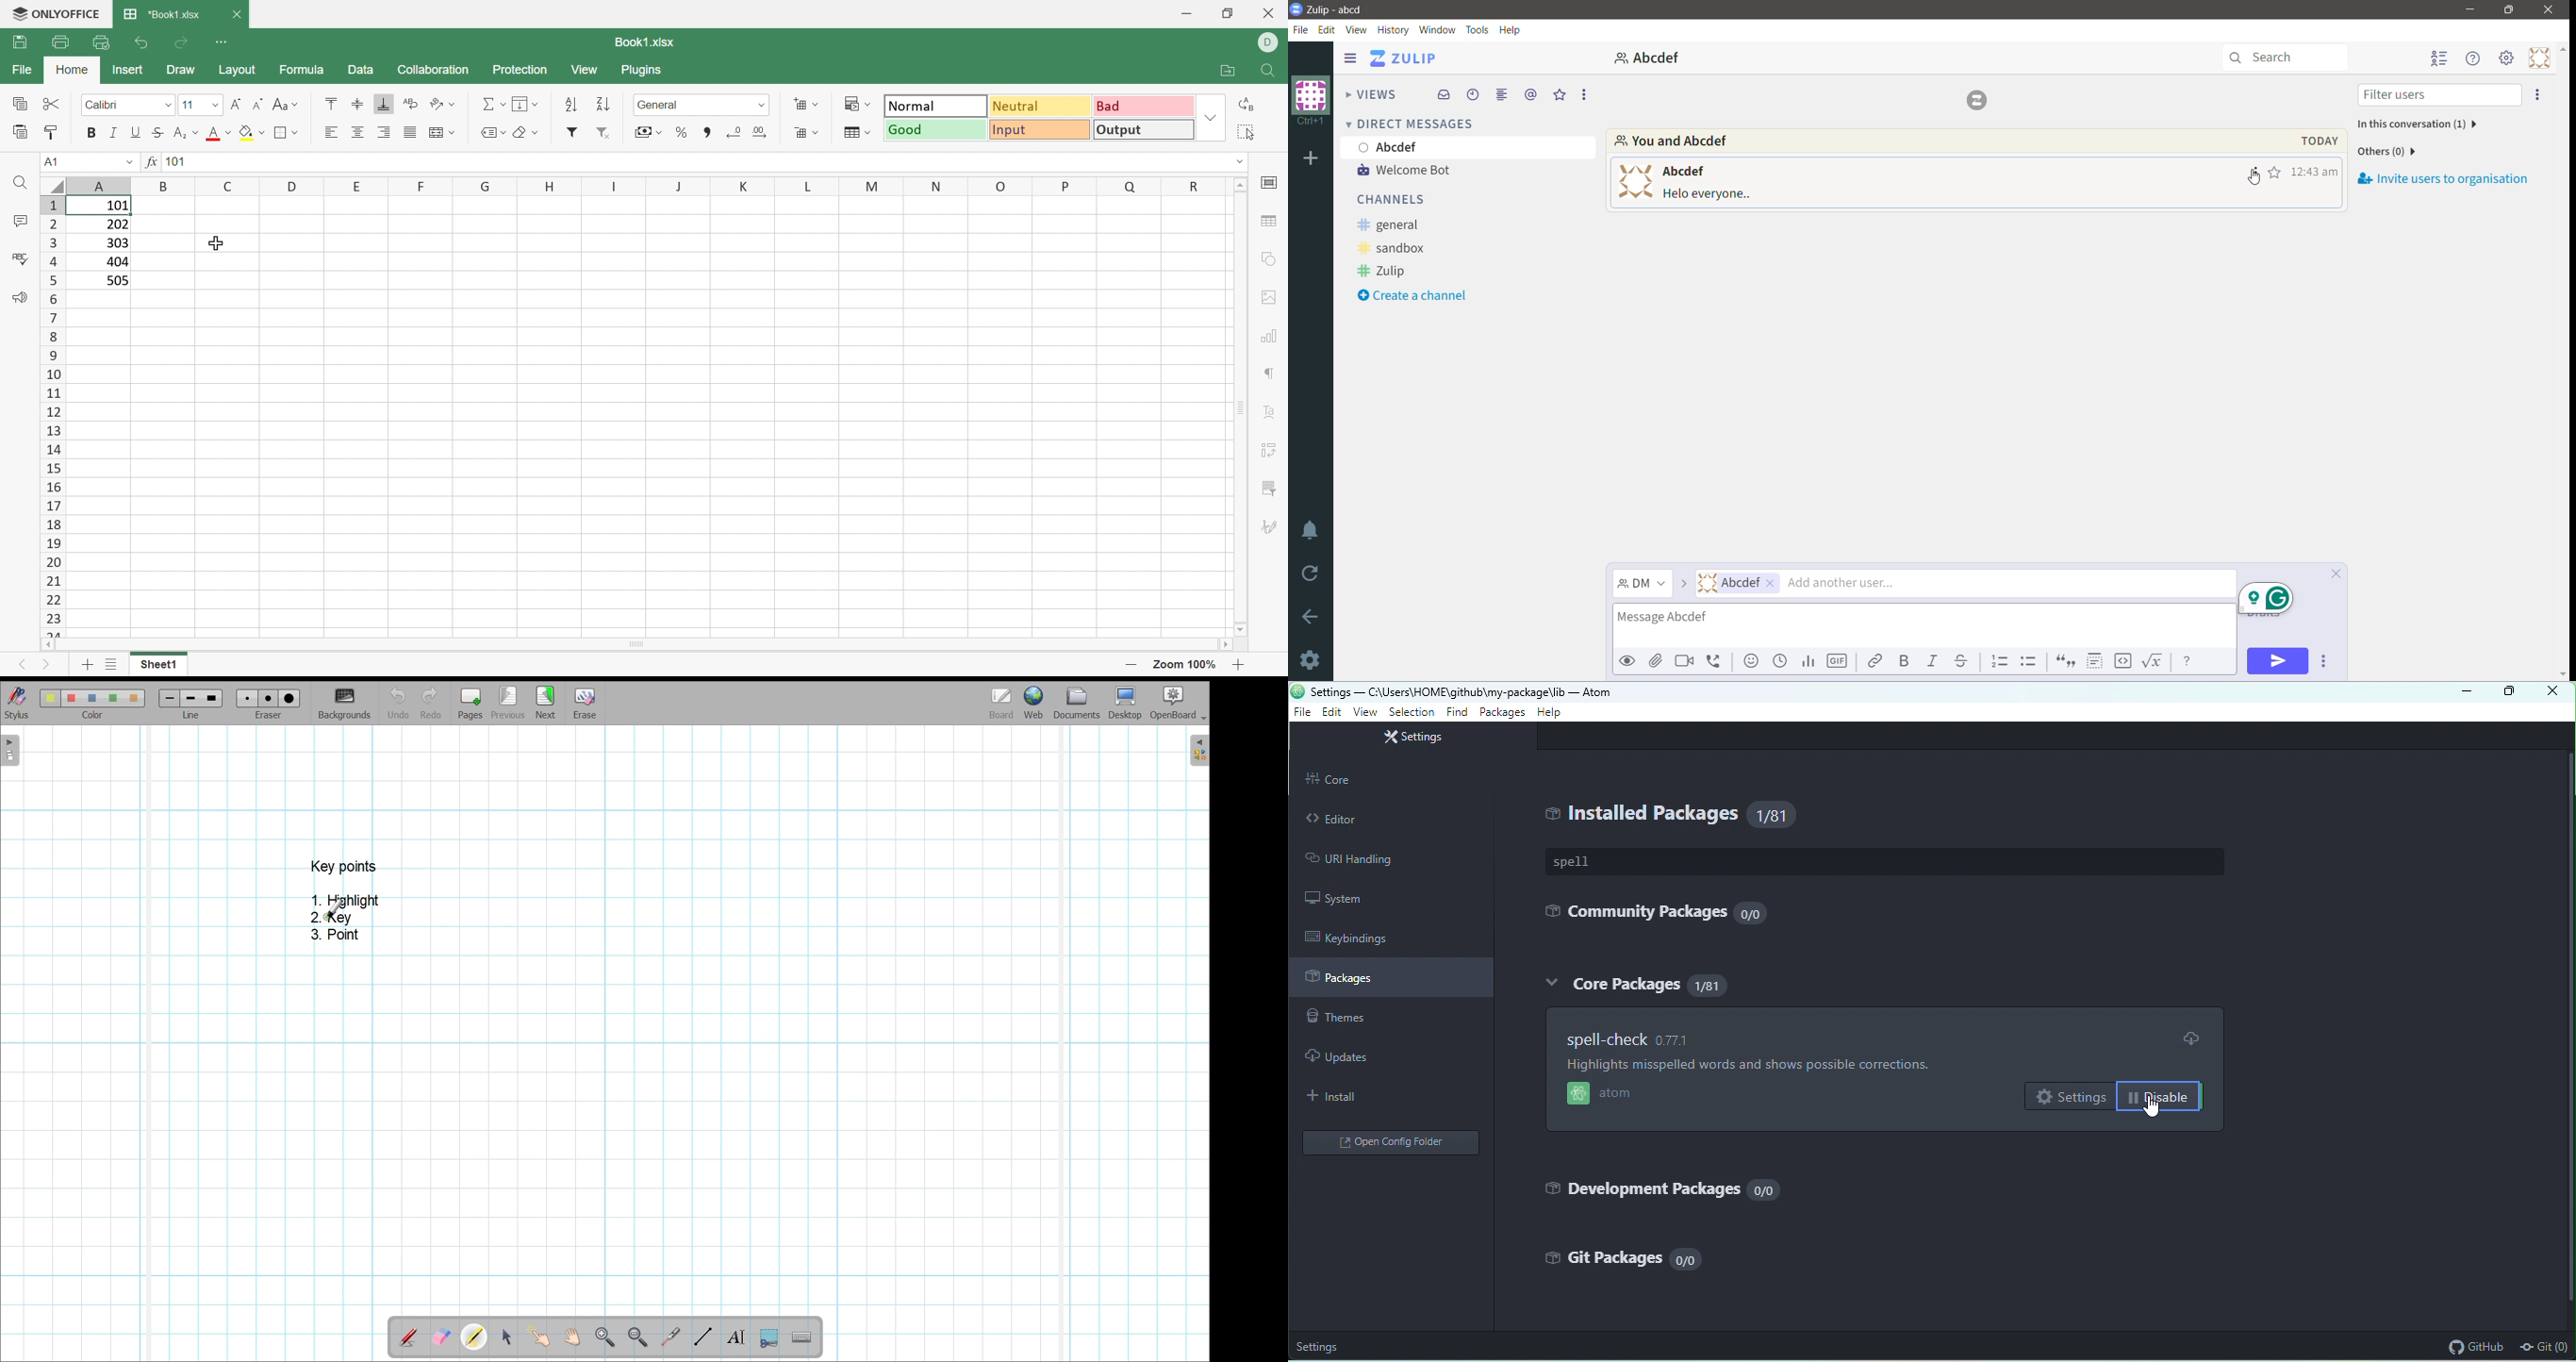 This screenshot has height=1372, width=2576. I want to click on Zoom in, so click(1240, 664).